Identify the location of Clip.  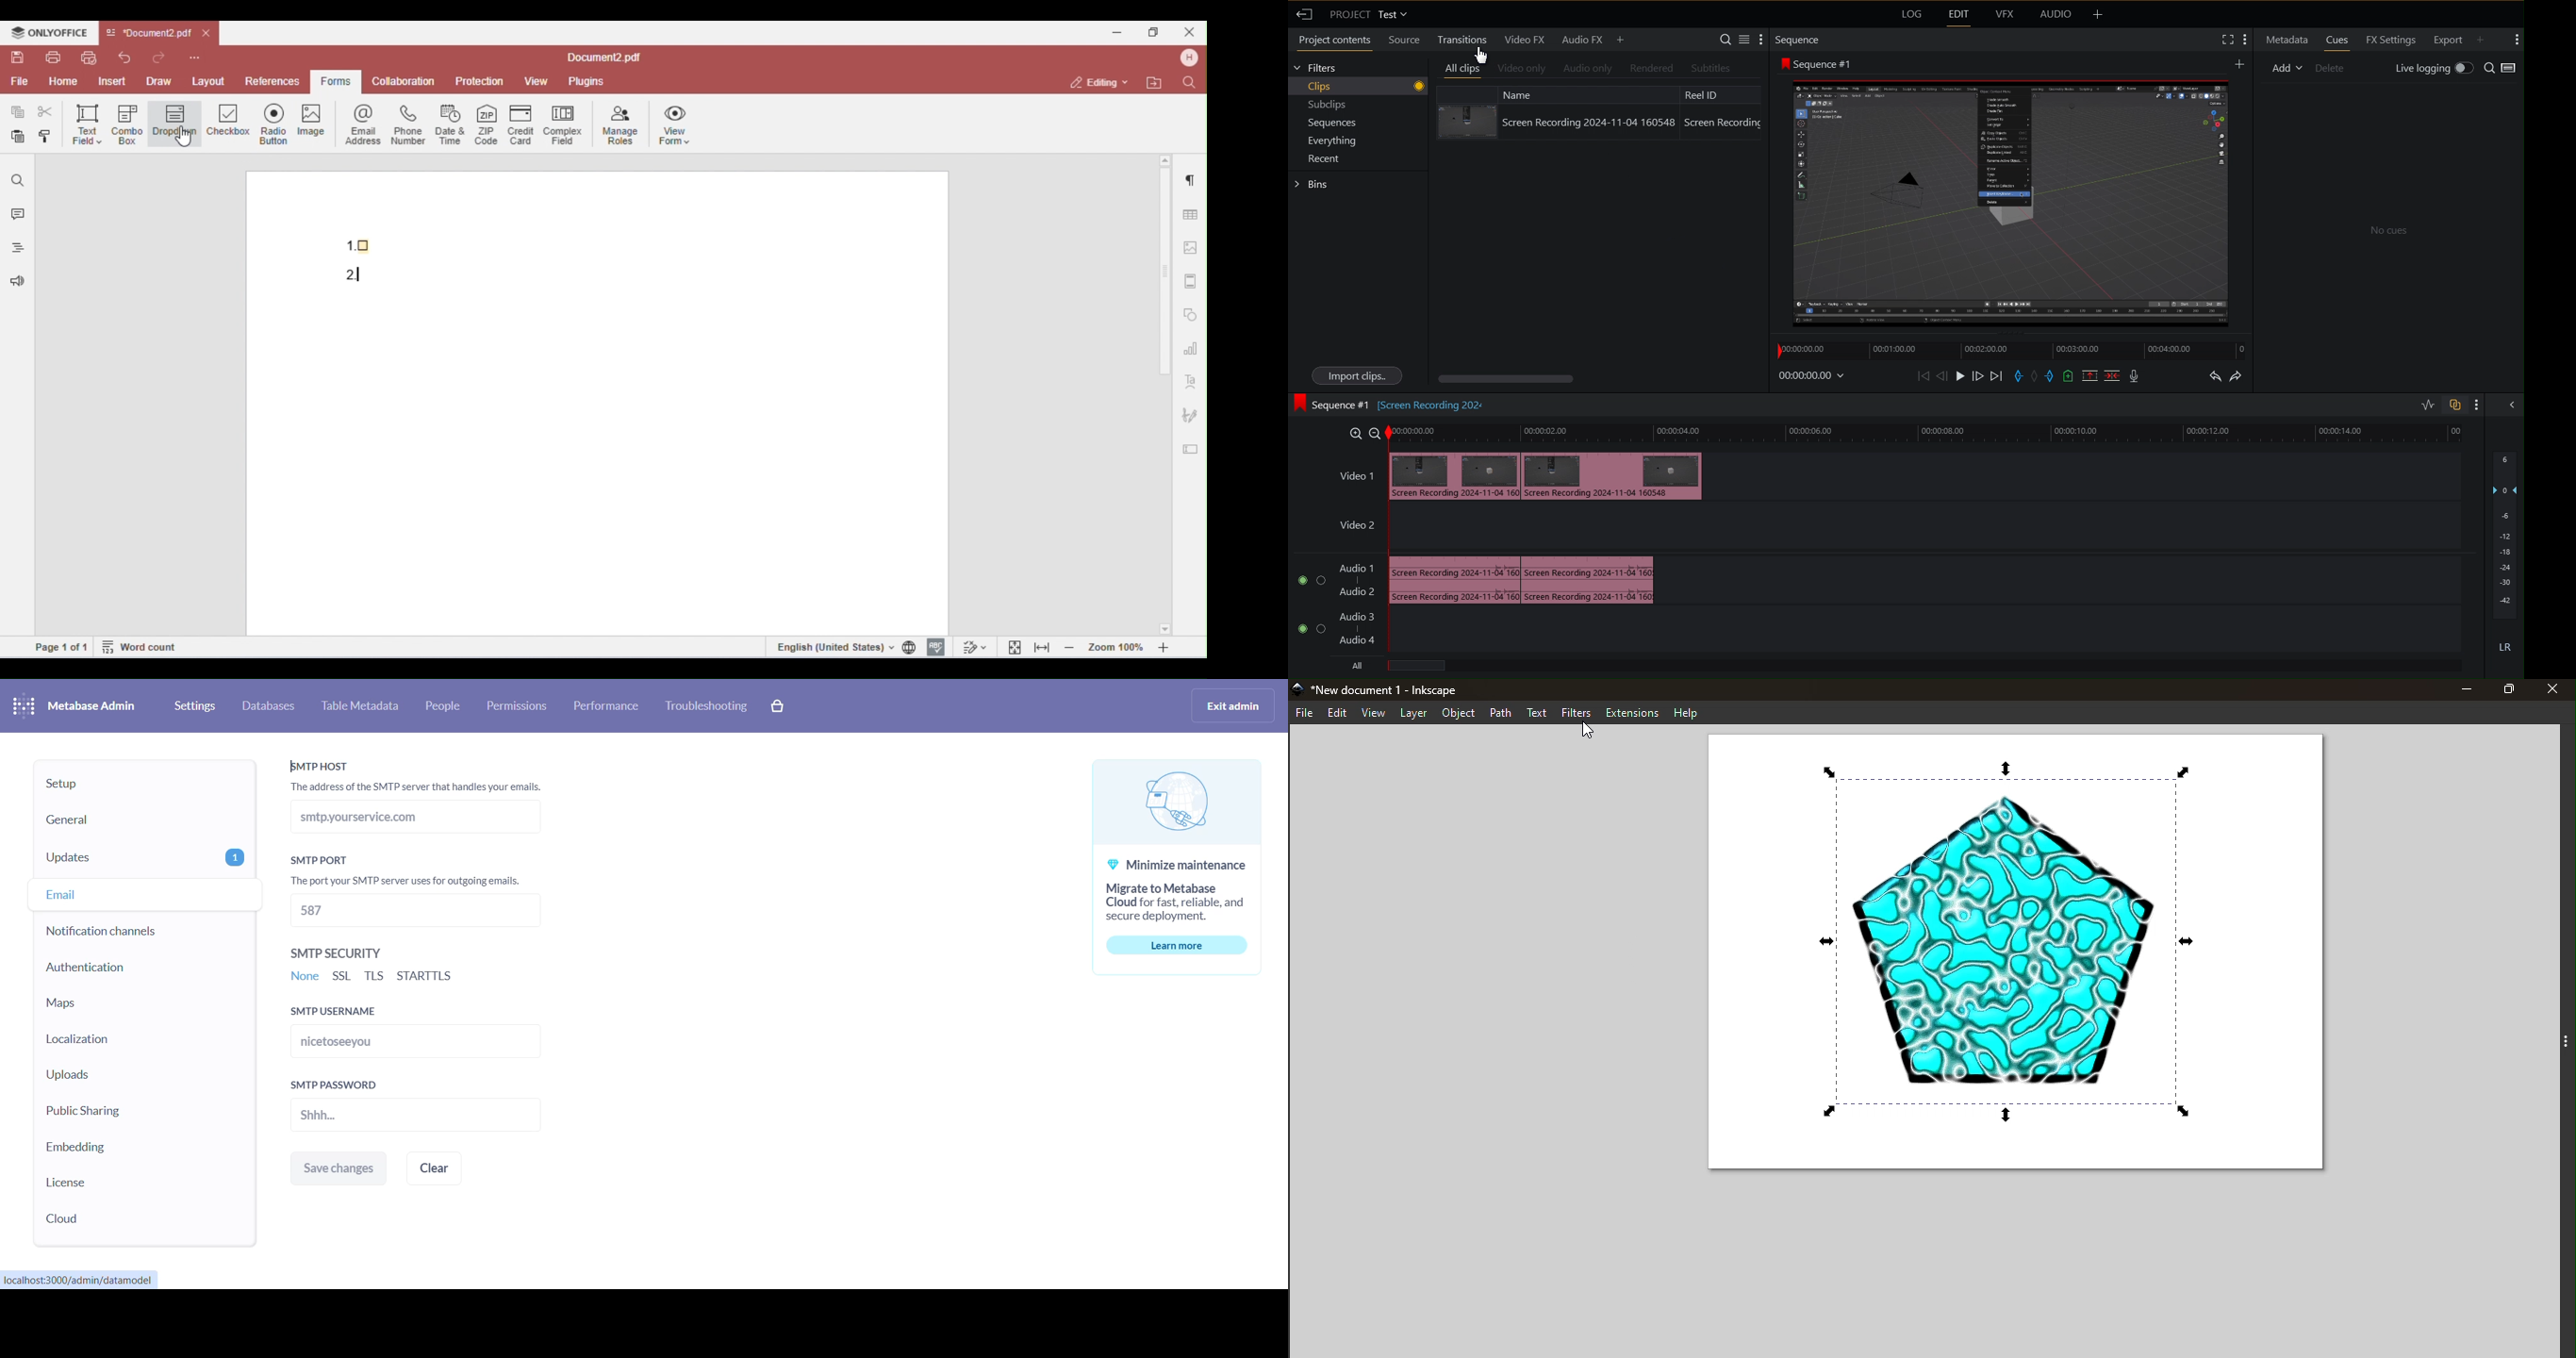
(1462, 115).